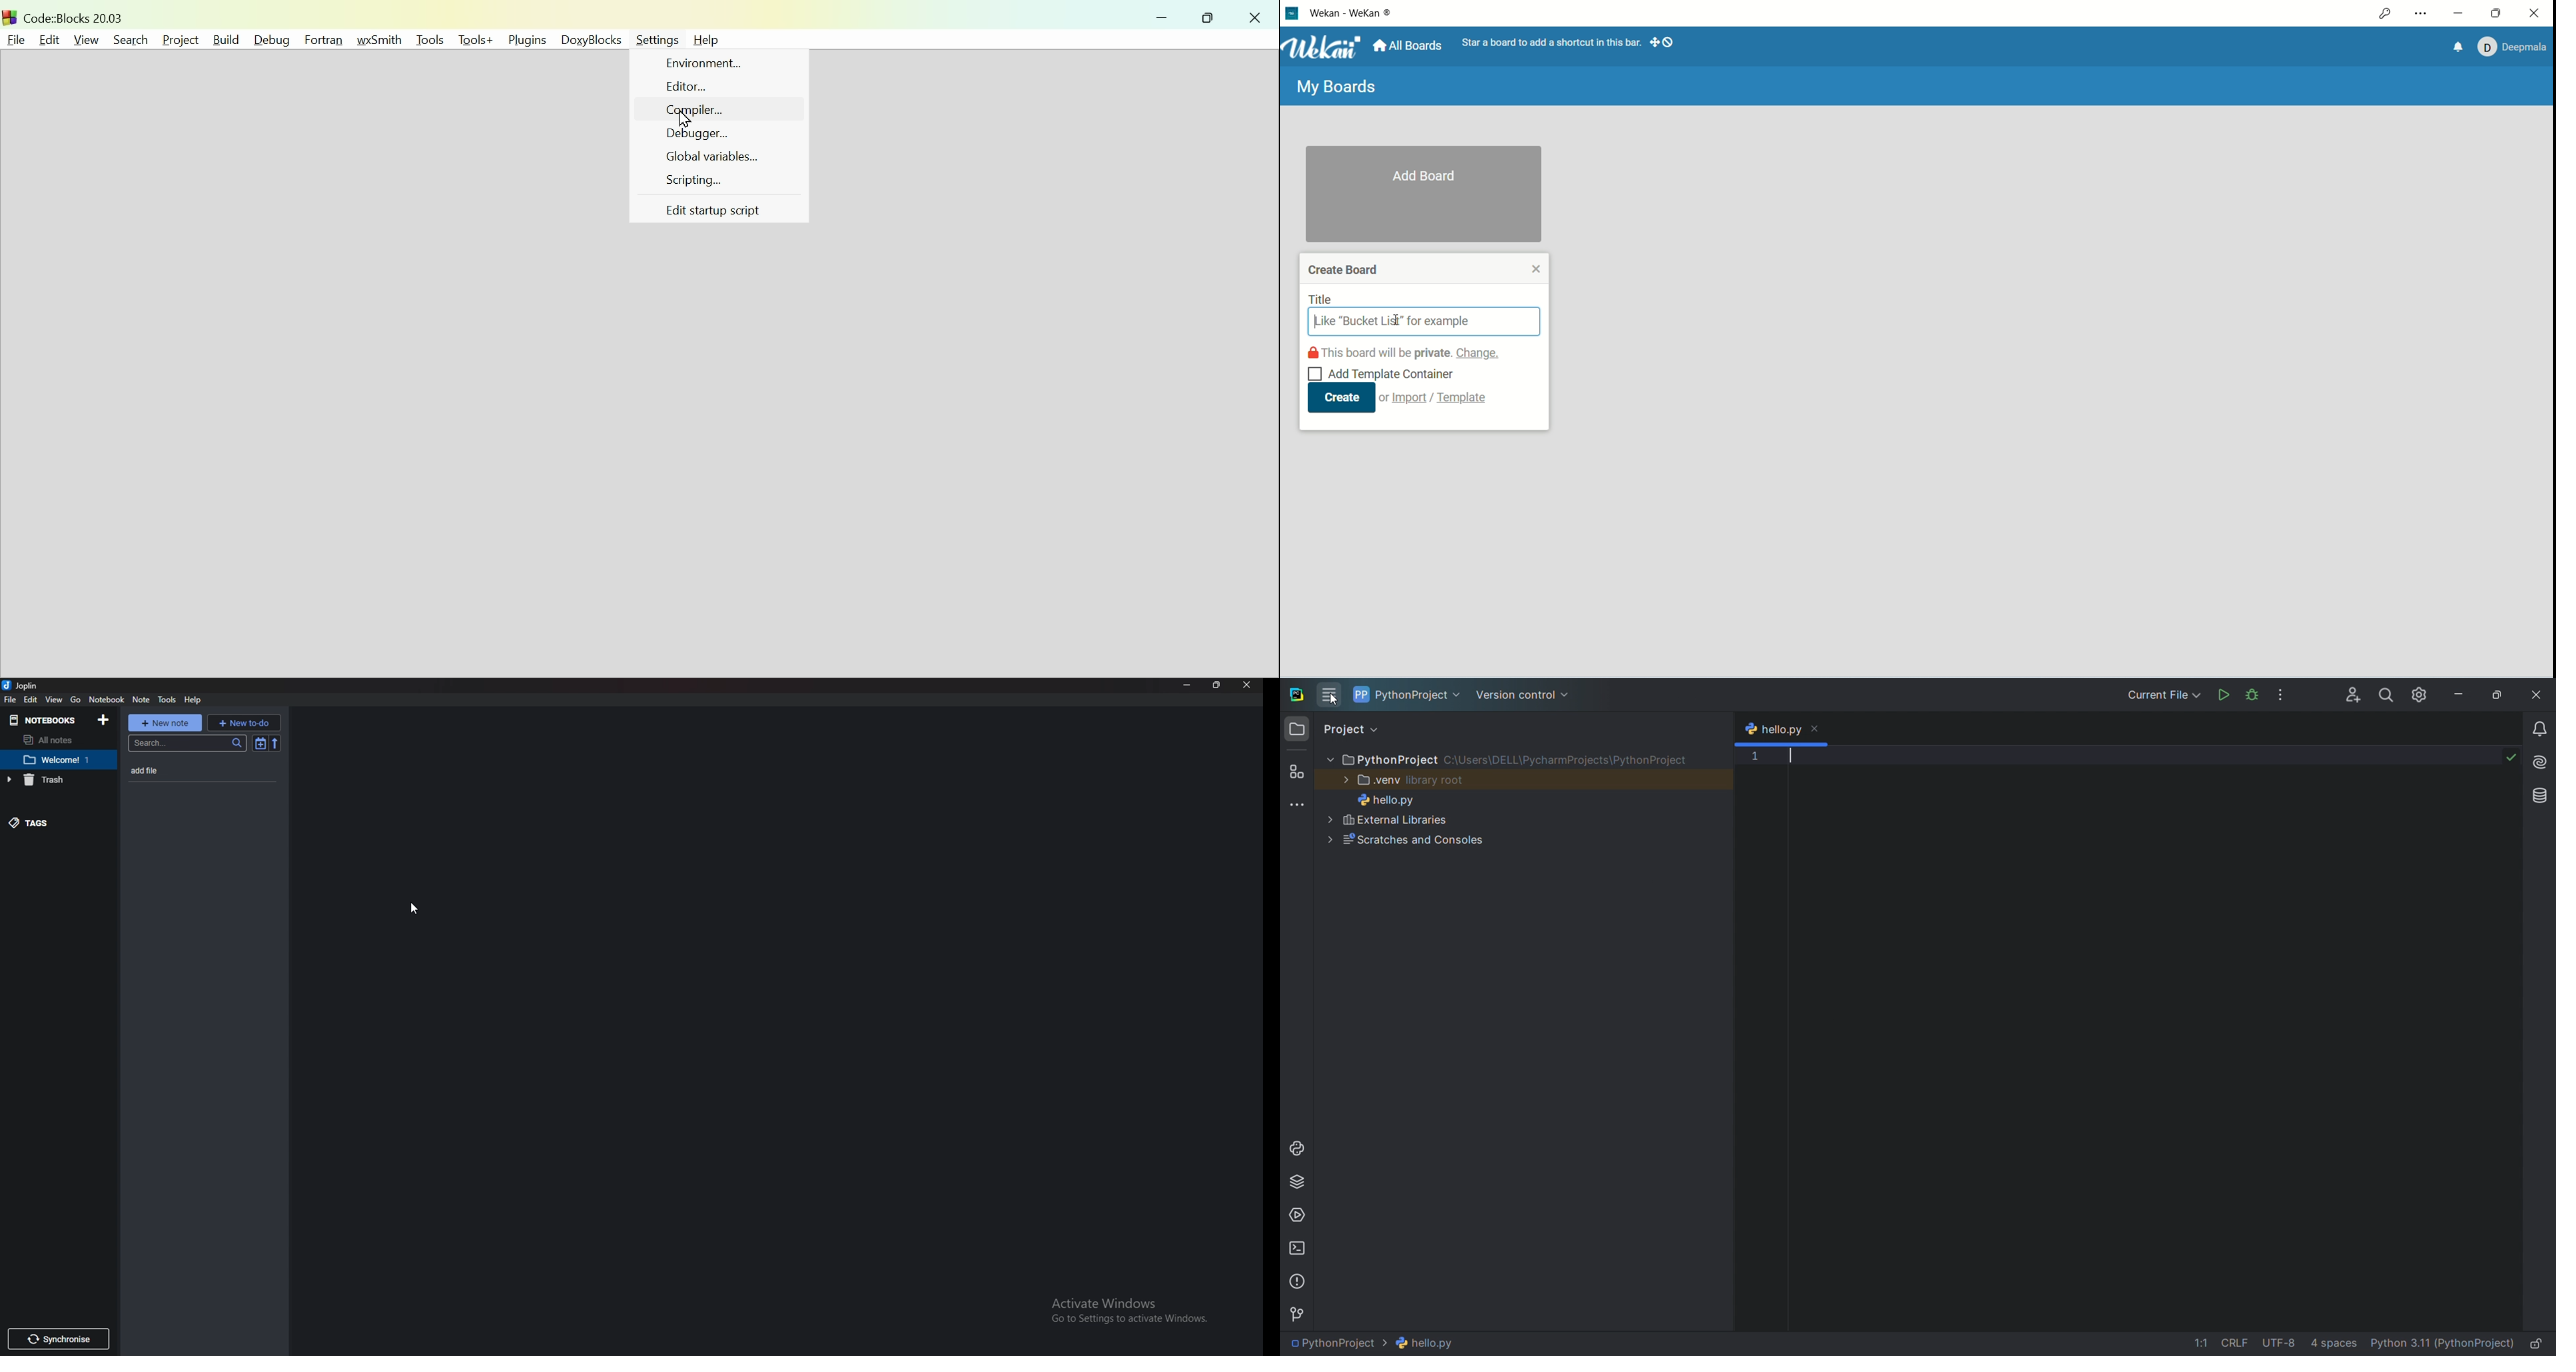 This screenshot has width=2576, height=1372. I want to click on go, so click(75, 698).